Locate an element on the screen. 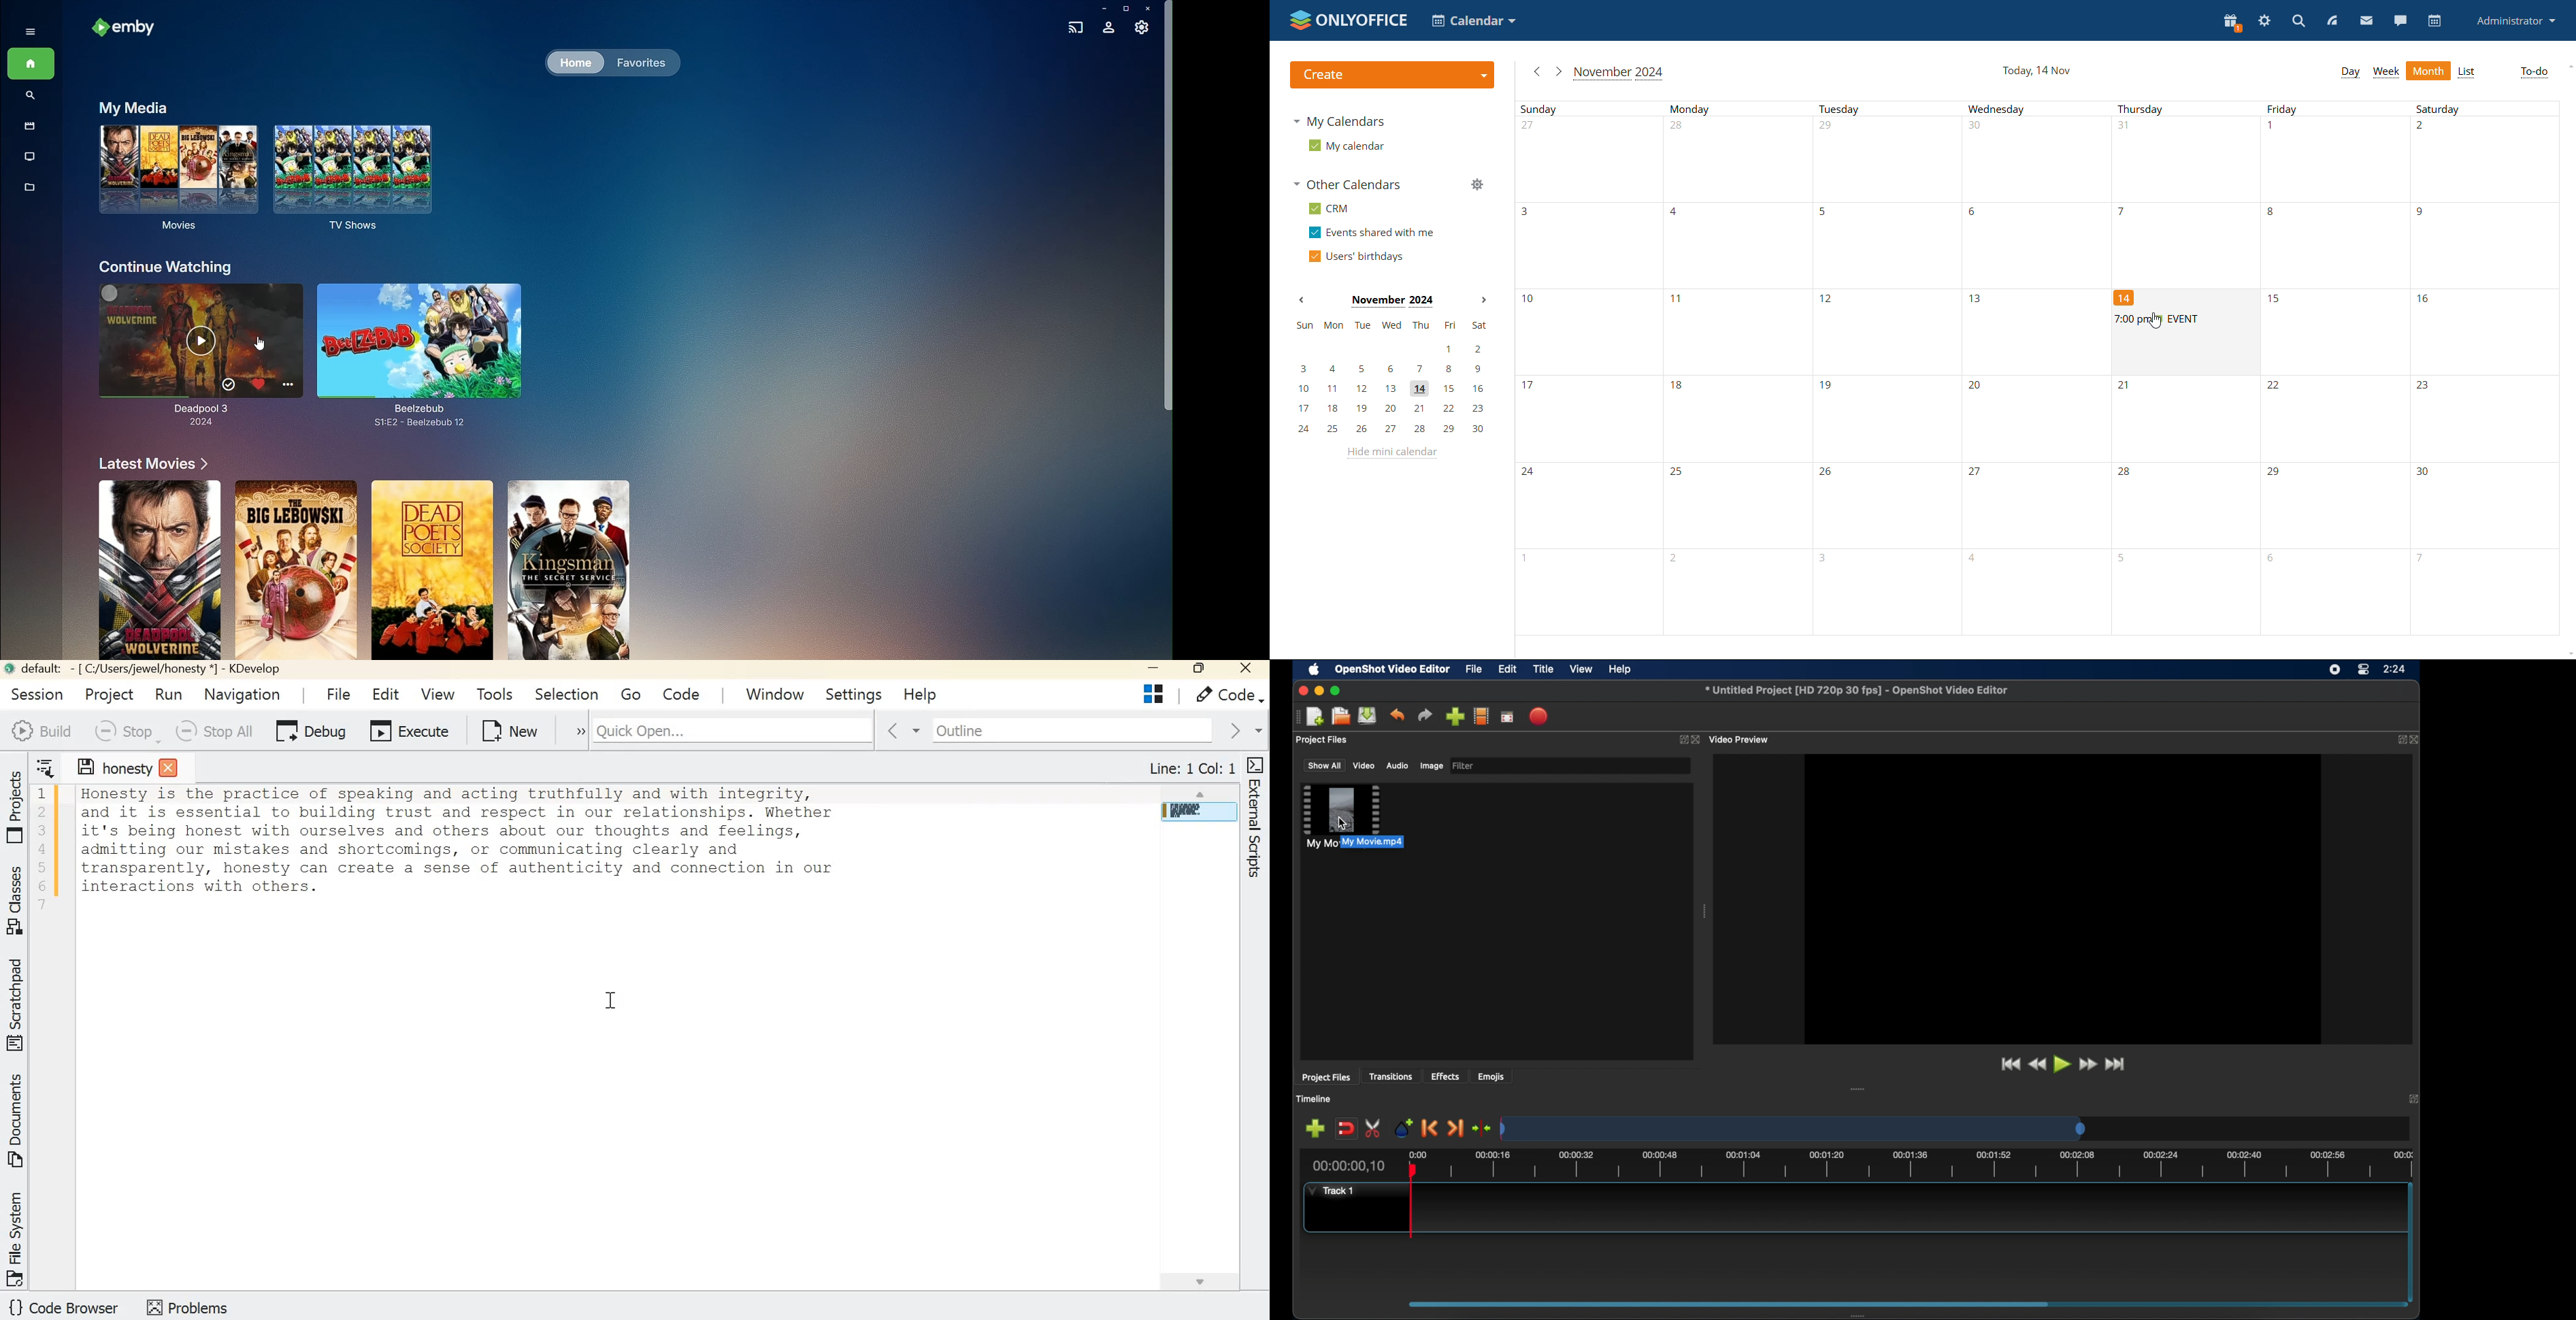  add marker is located at coordinates (1403, 1127).